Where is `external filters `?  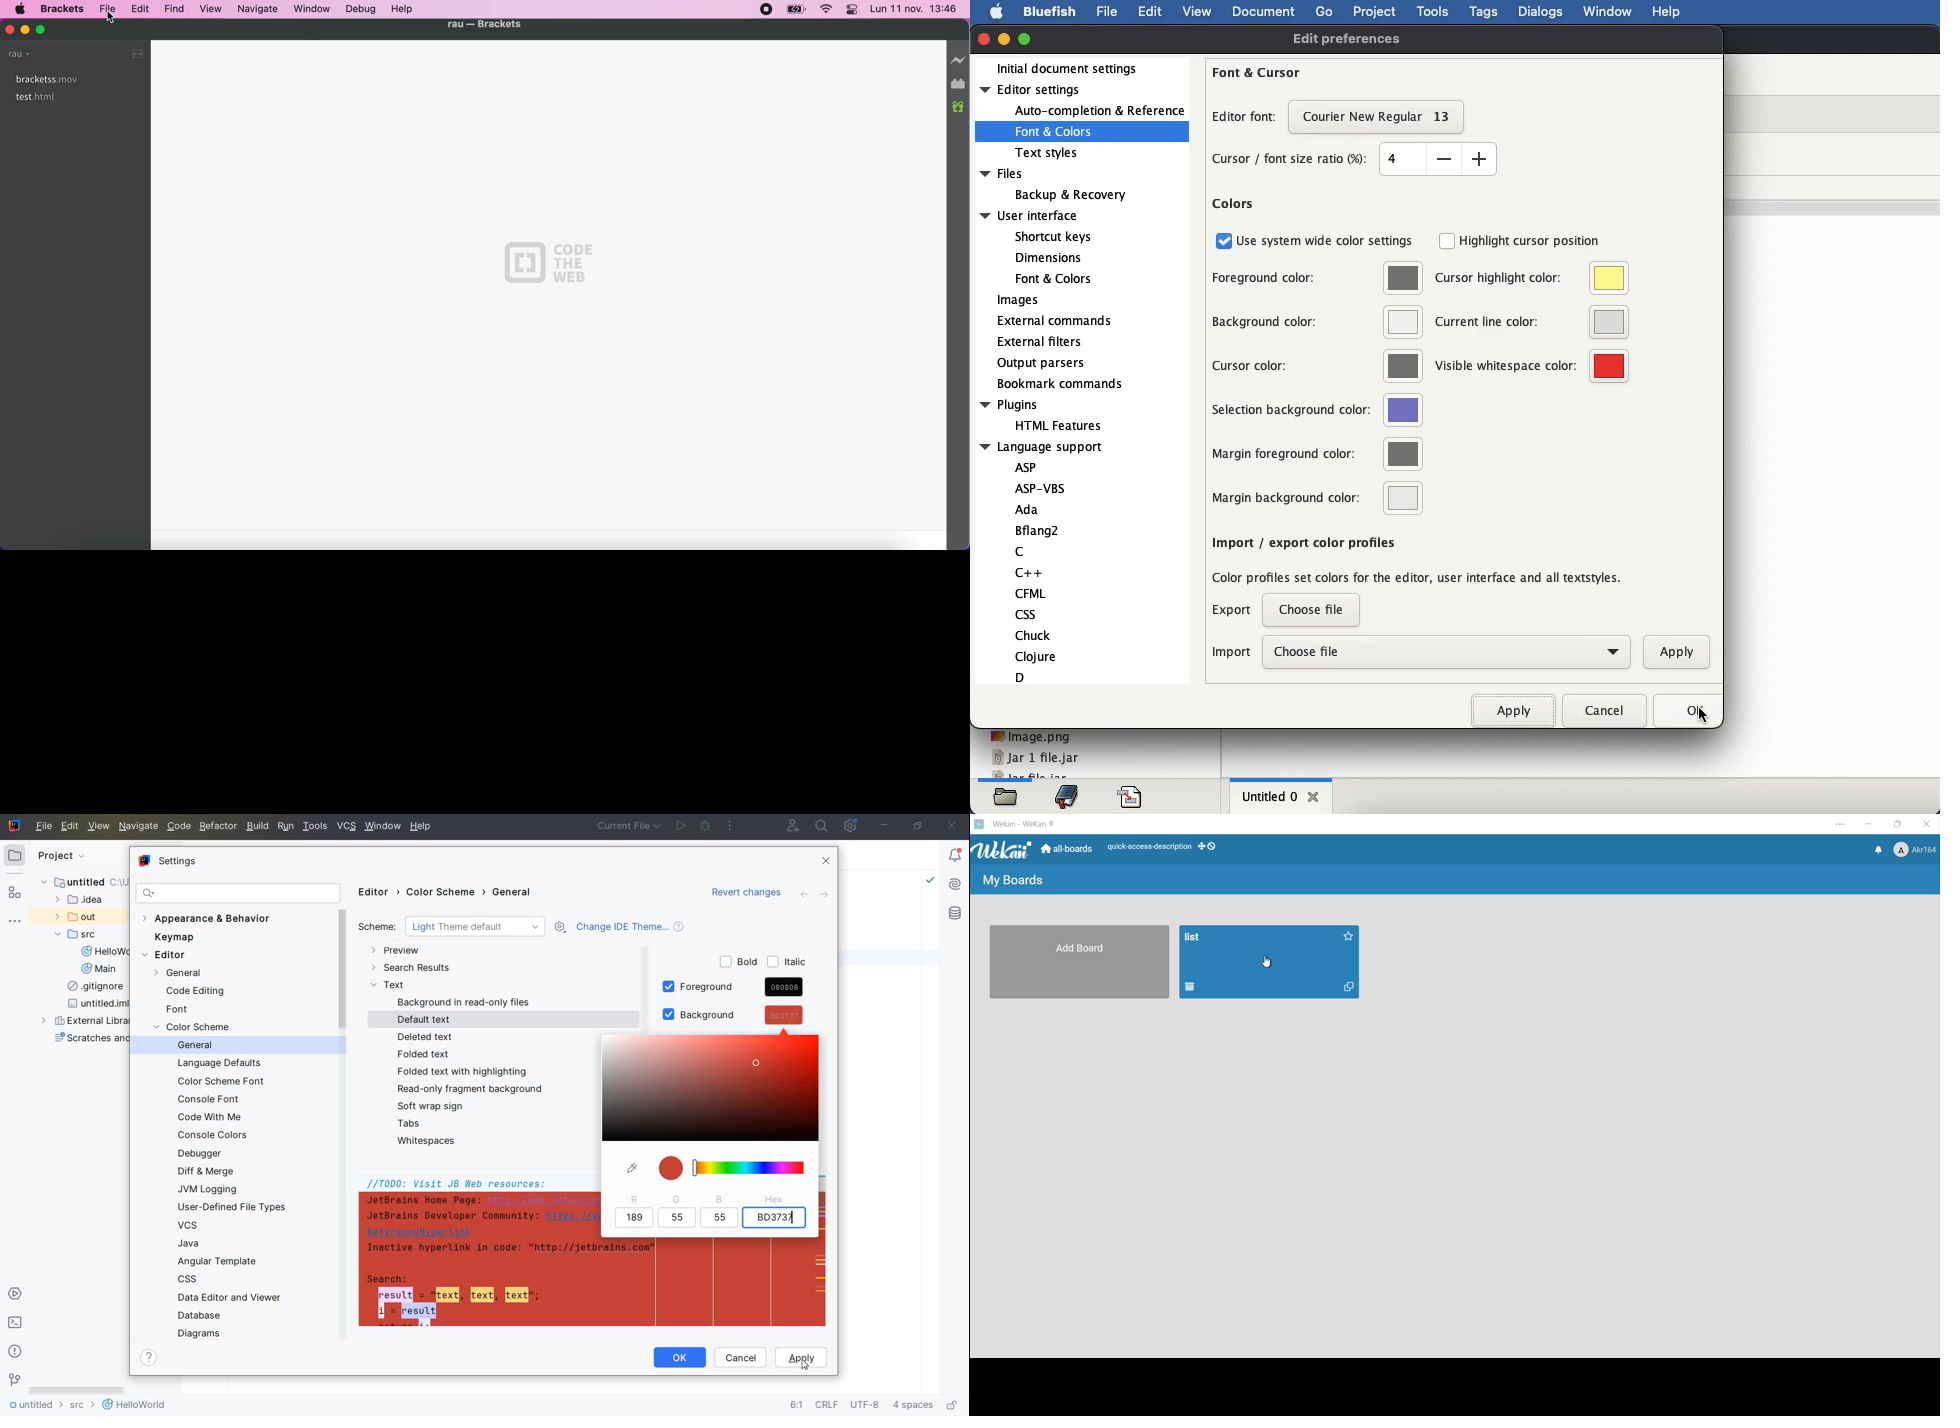 external filters  is located at coordinates (1040, 342).